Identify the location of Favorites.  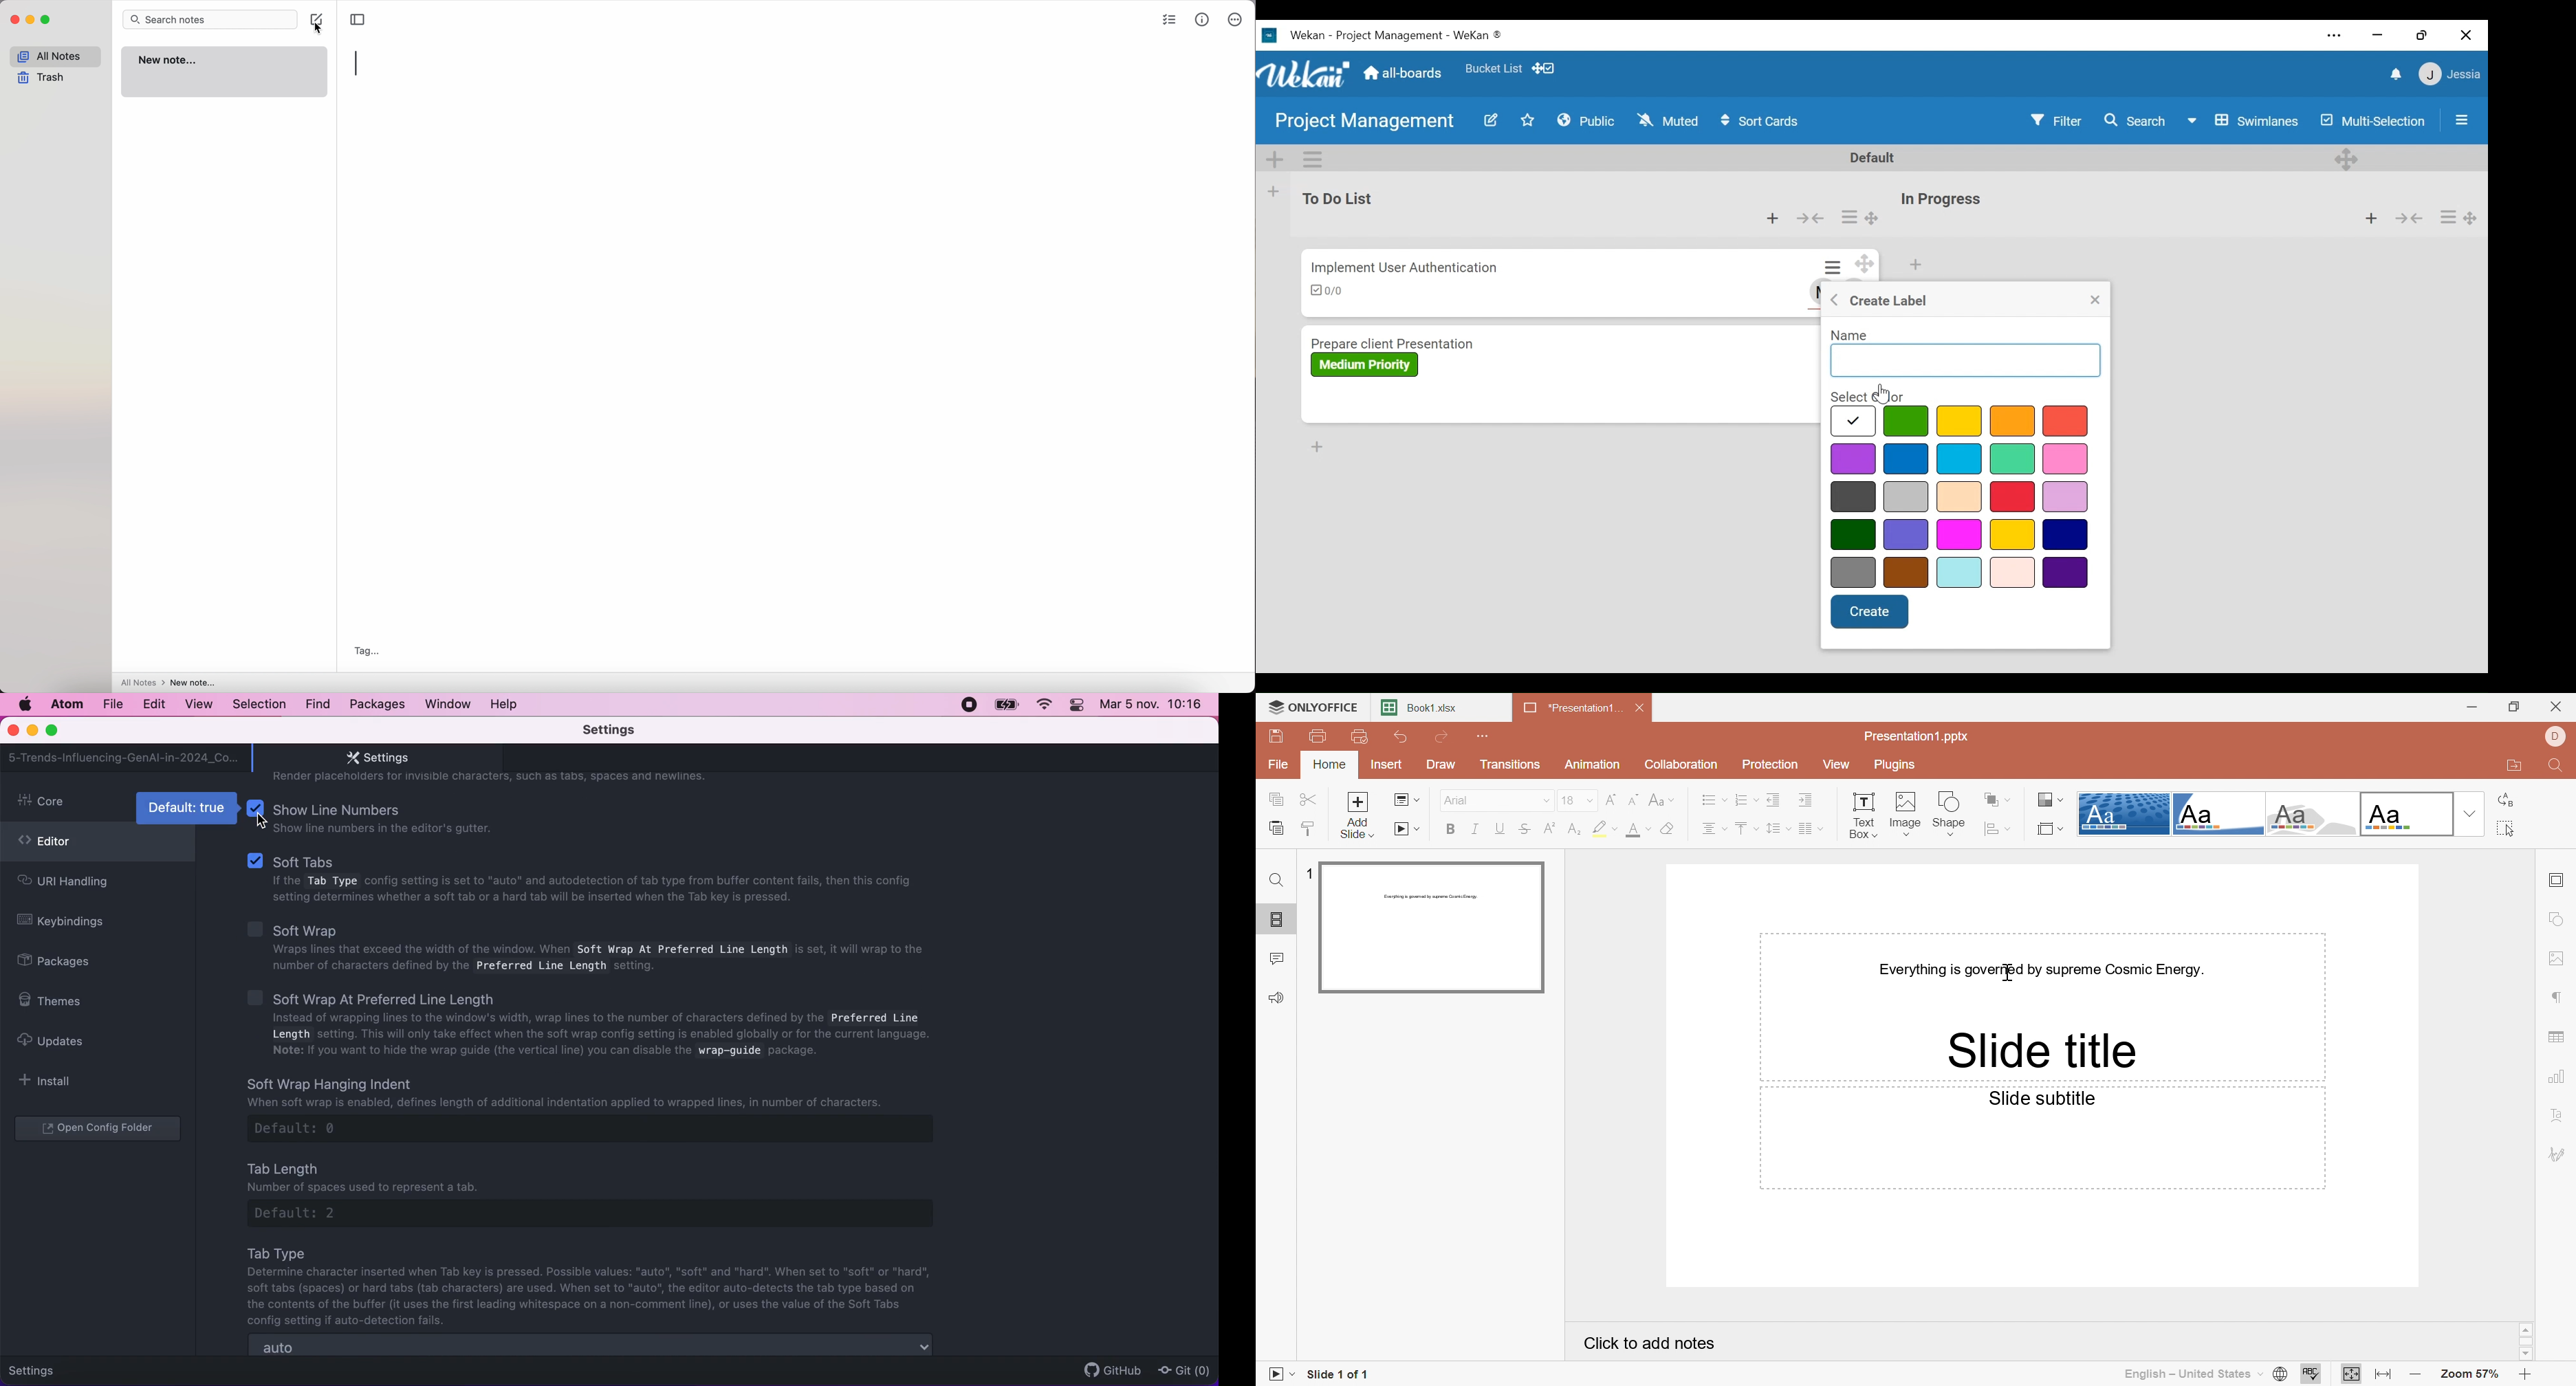
(1493, 66).